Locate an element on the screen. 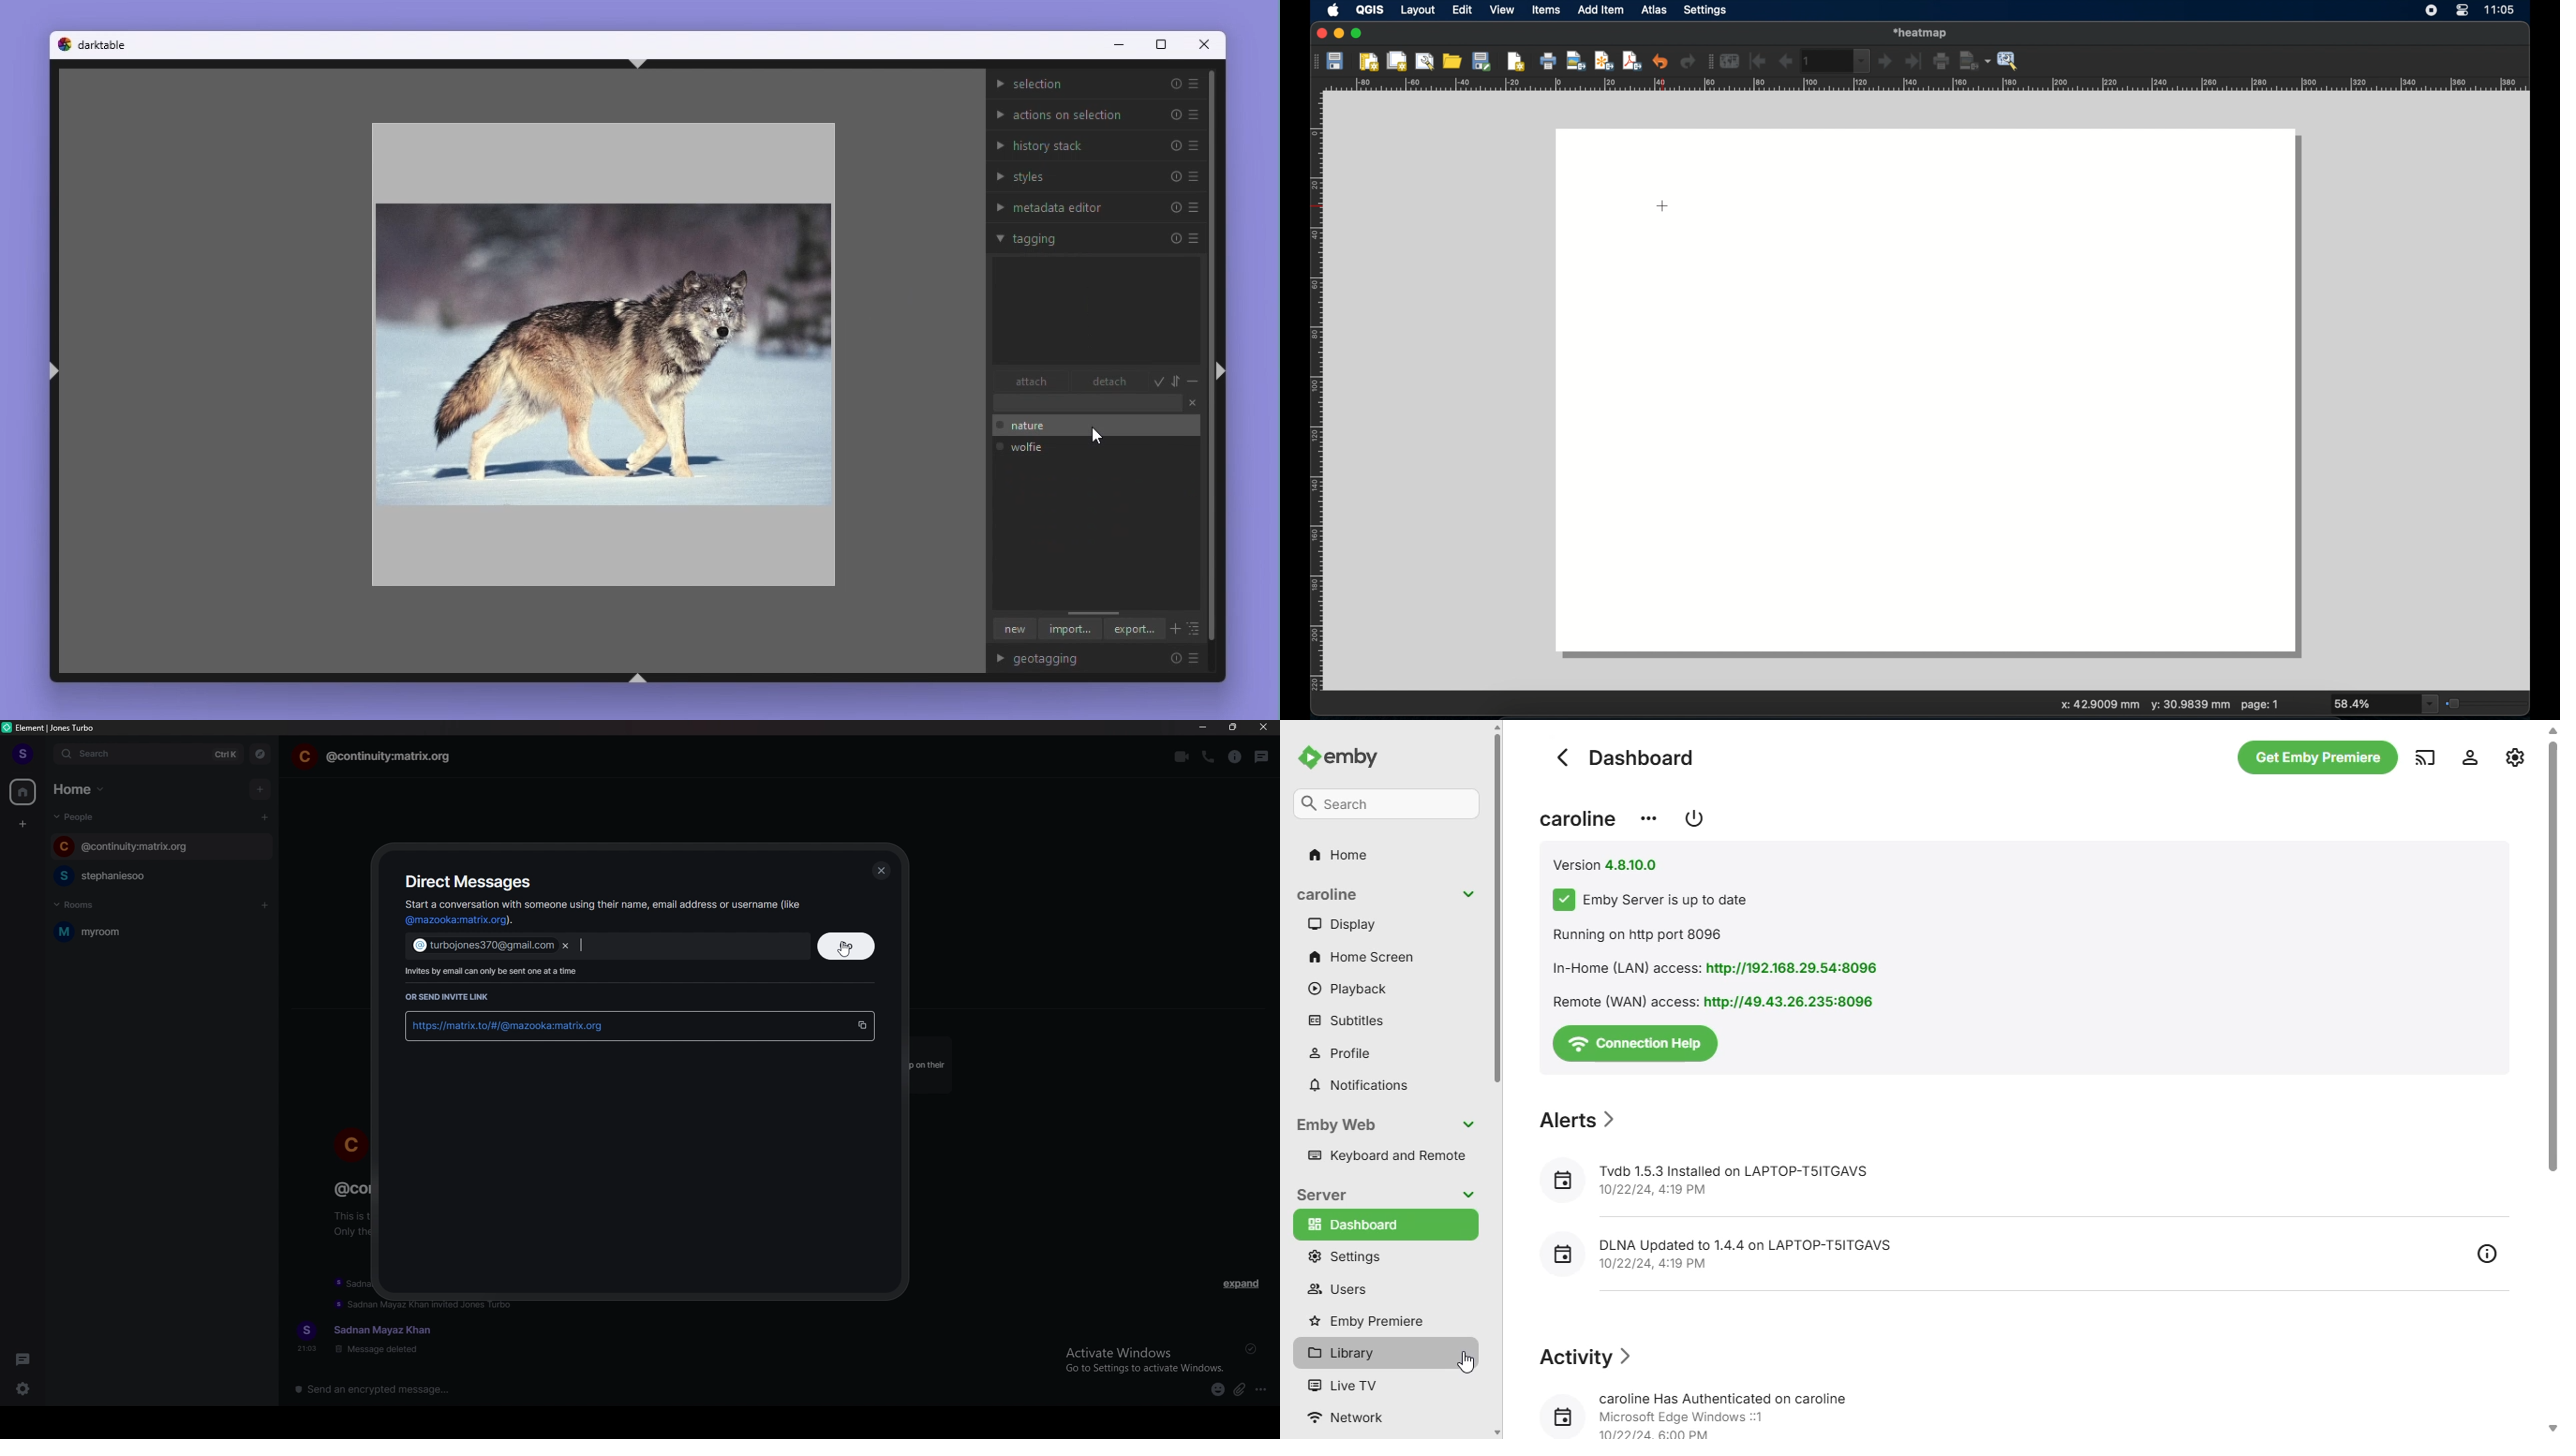  checkbox is located at coordinates (999, 447).